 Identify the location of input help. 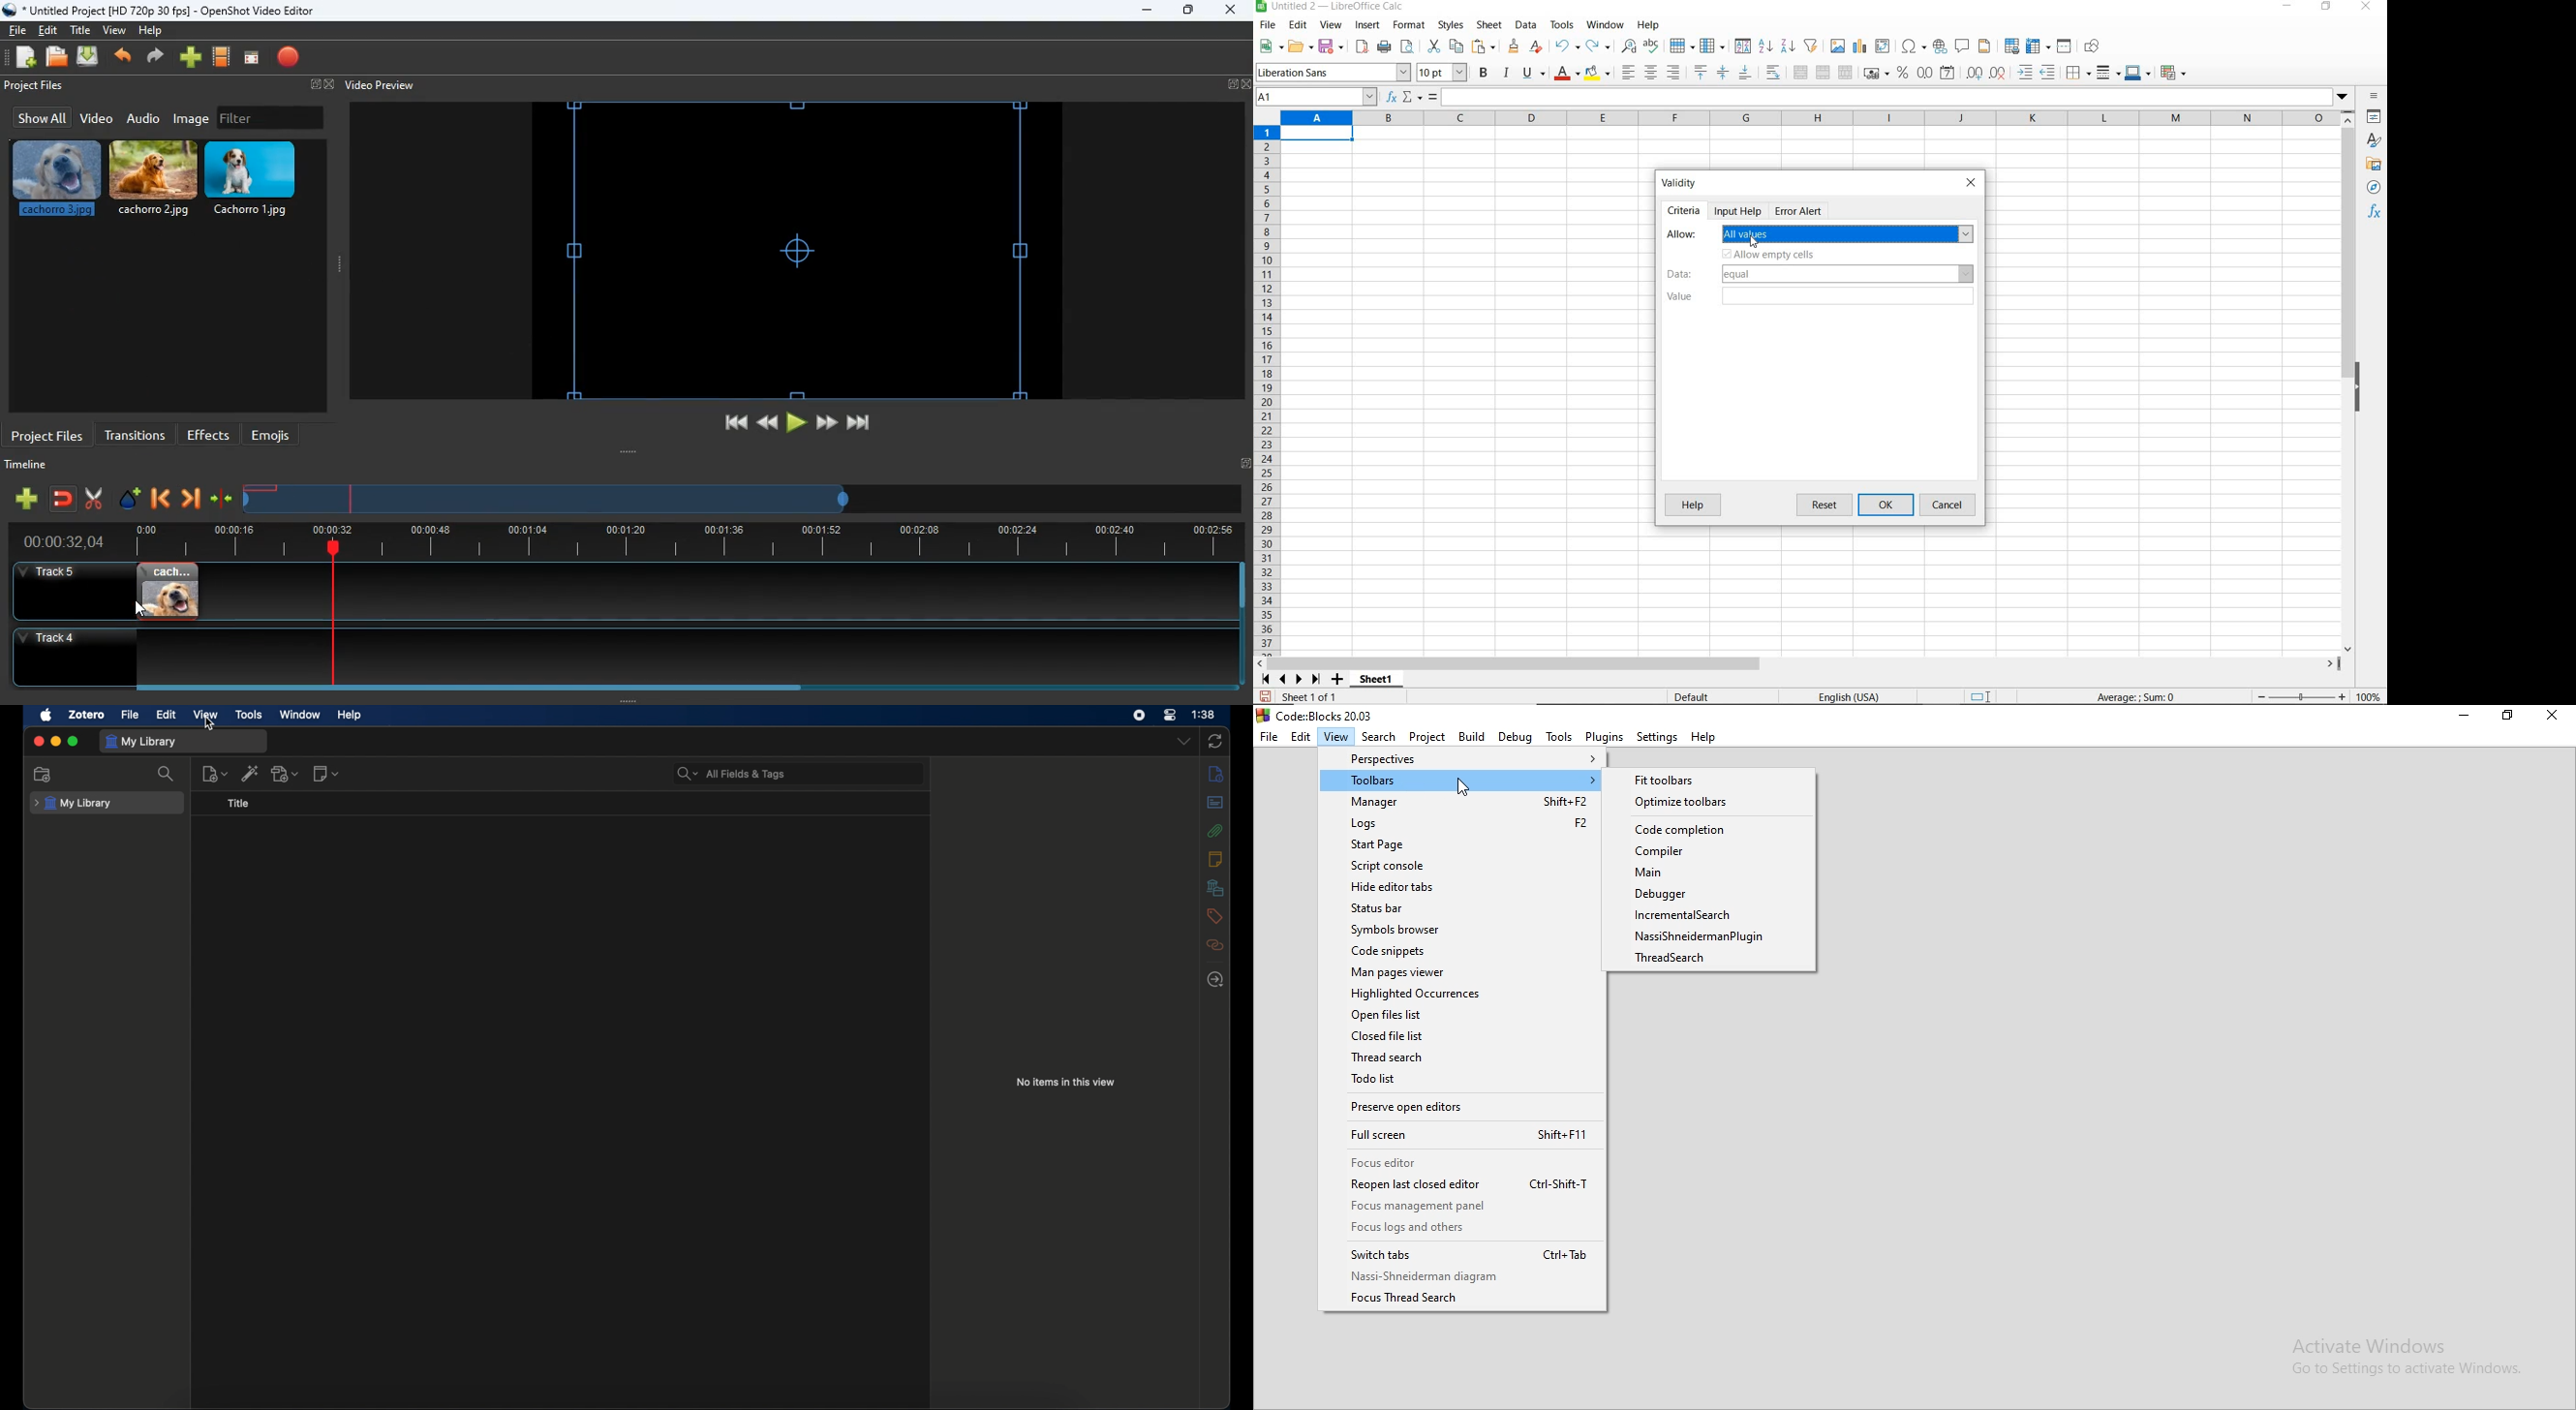
(1738, 211).